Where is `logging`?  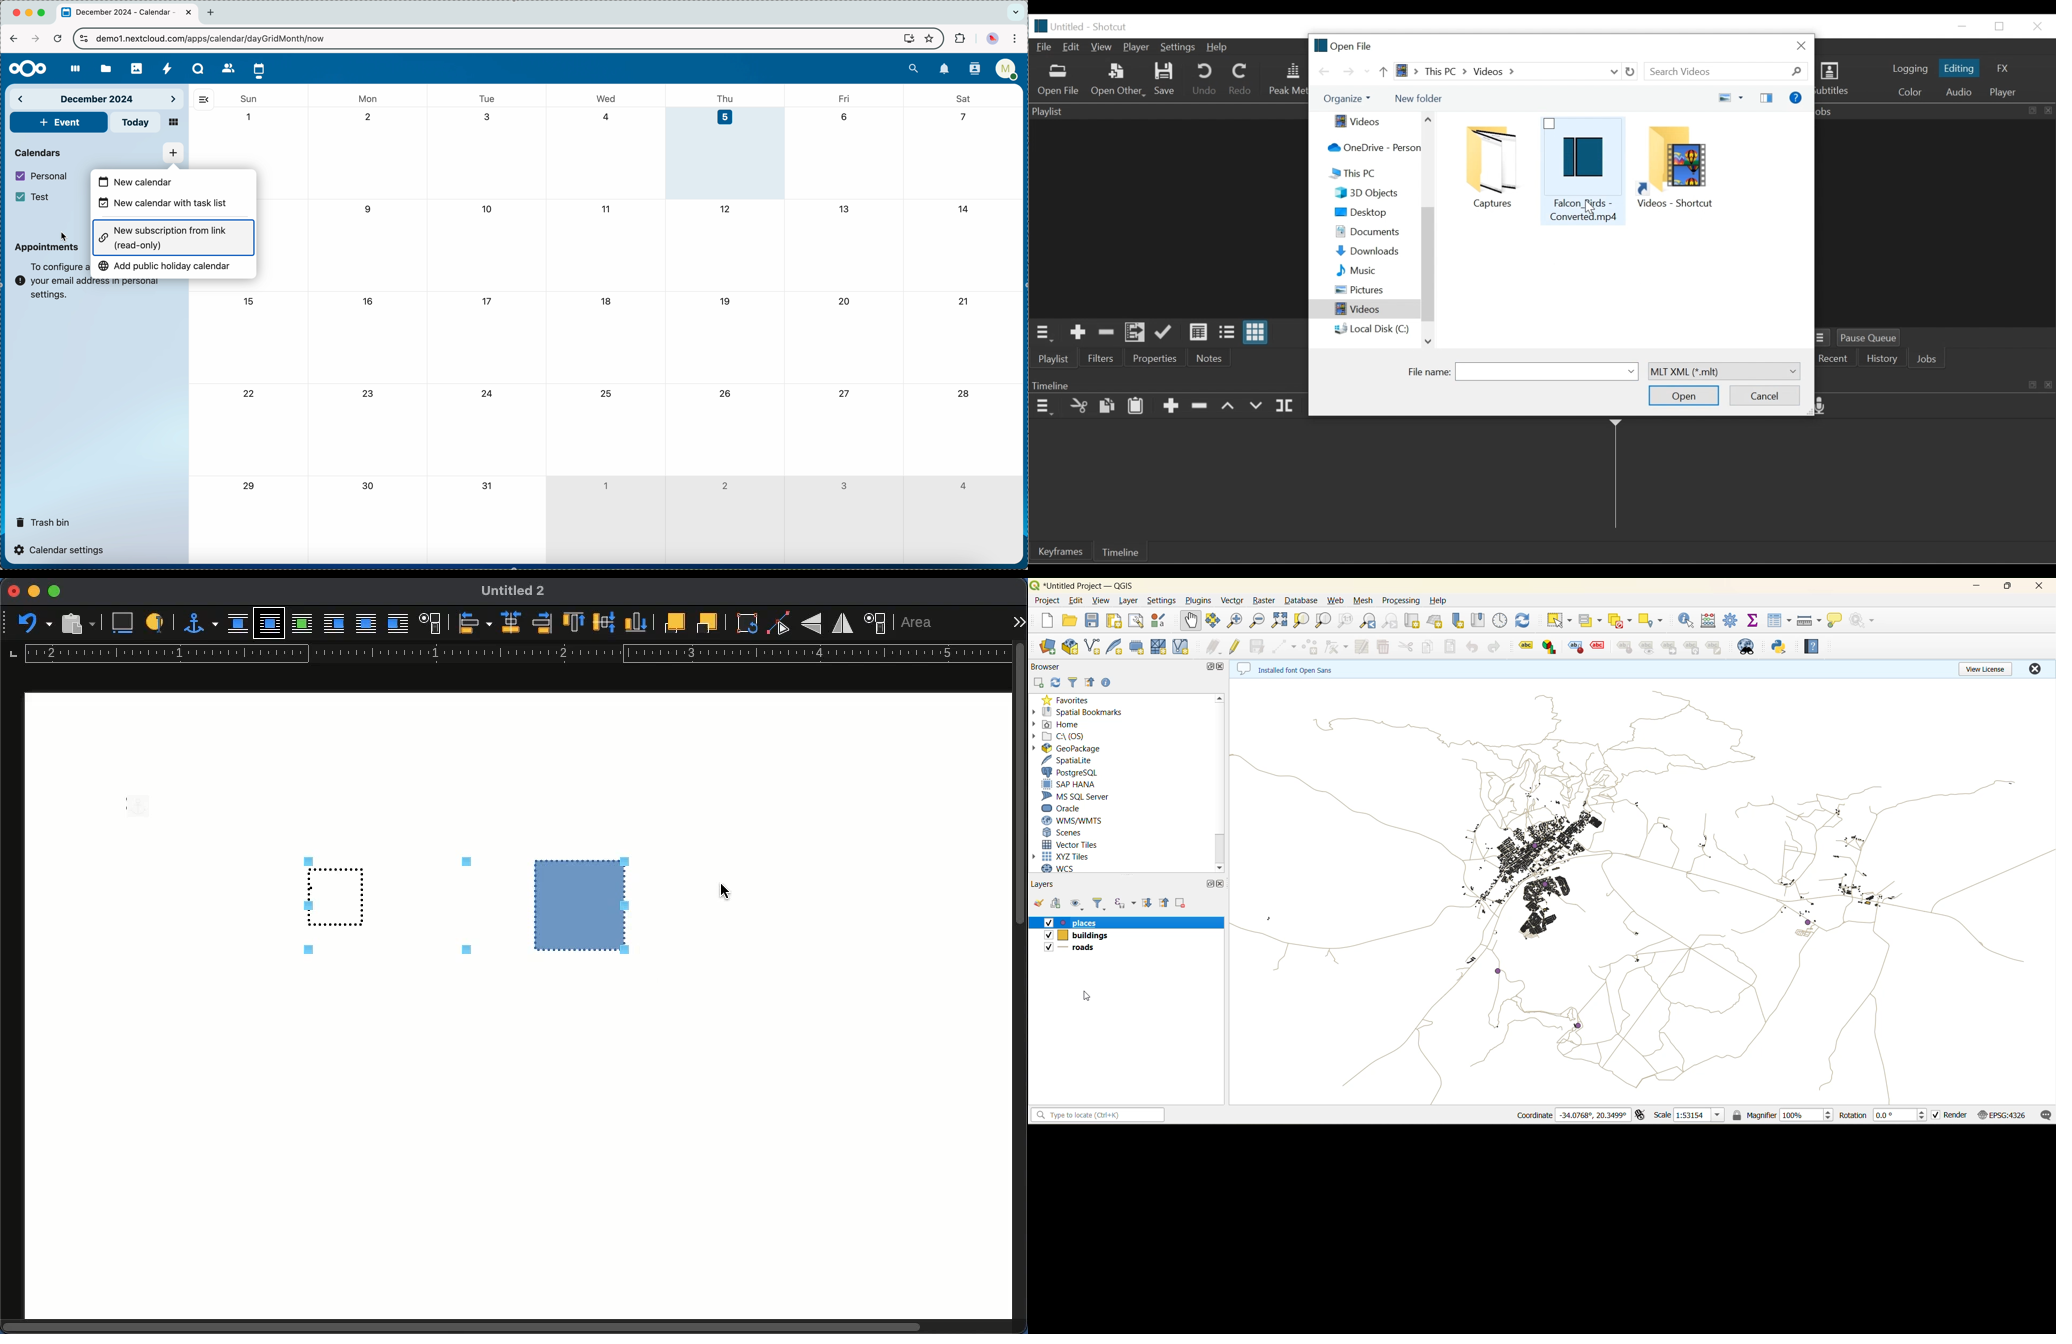 logging is located at coordinates (1909, 70).